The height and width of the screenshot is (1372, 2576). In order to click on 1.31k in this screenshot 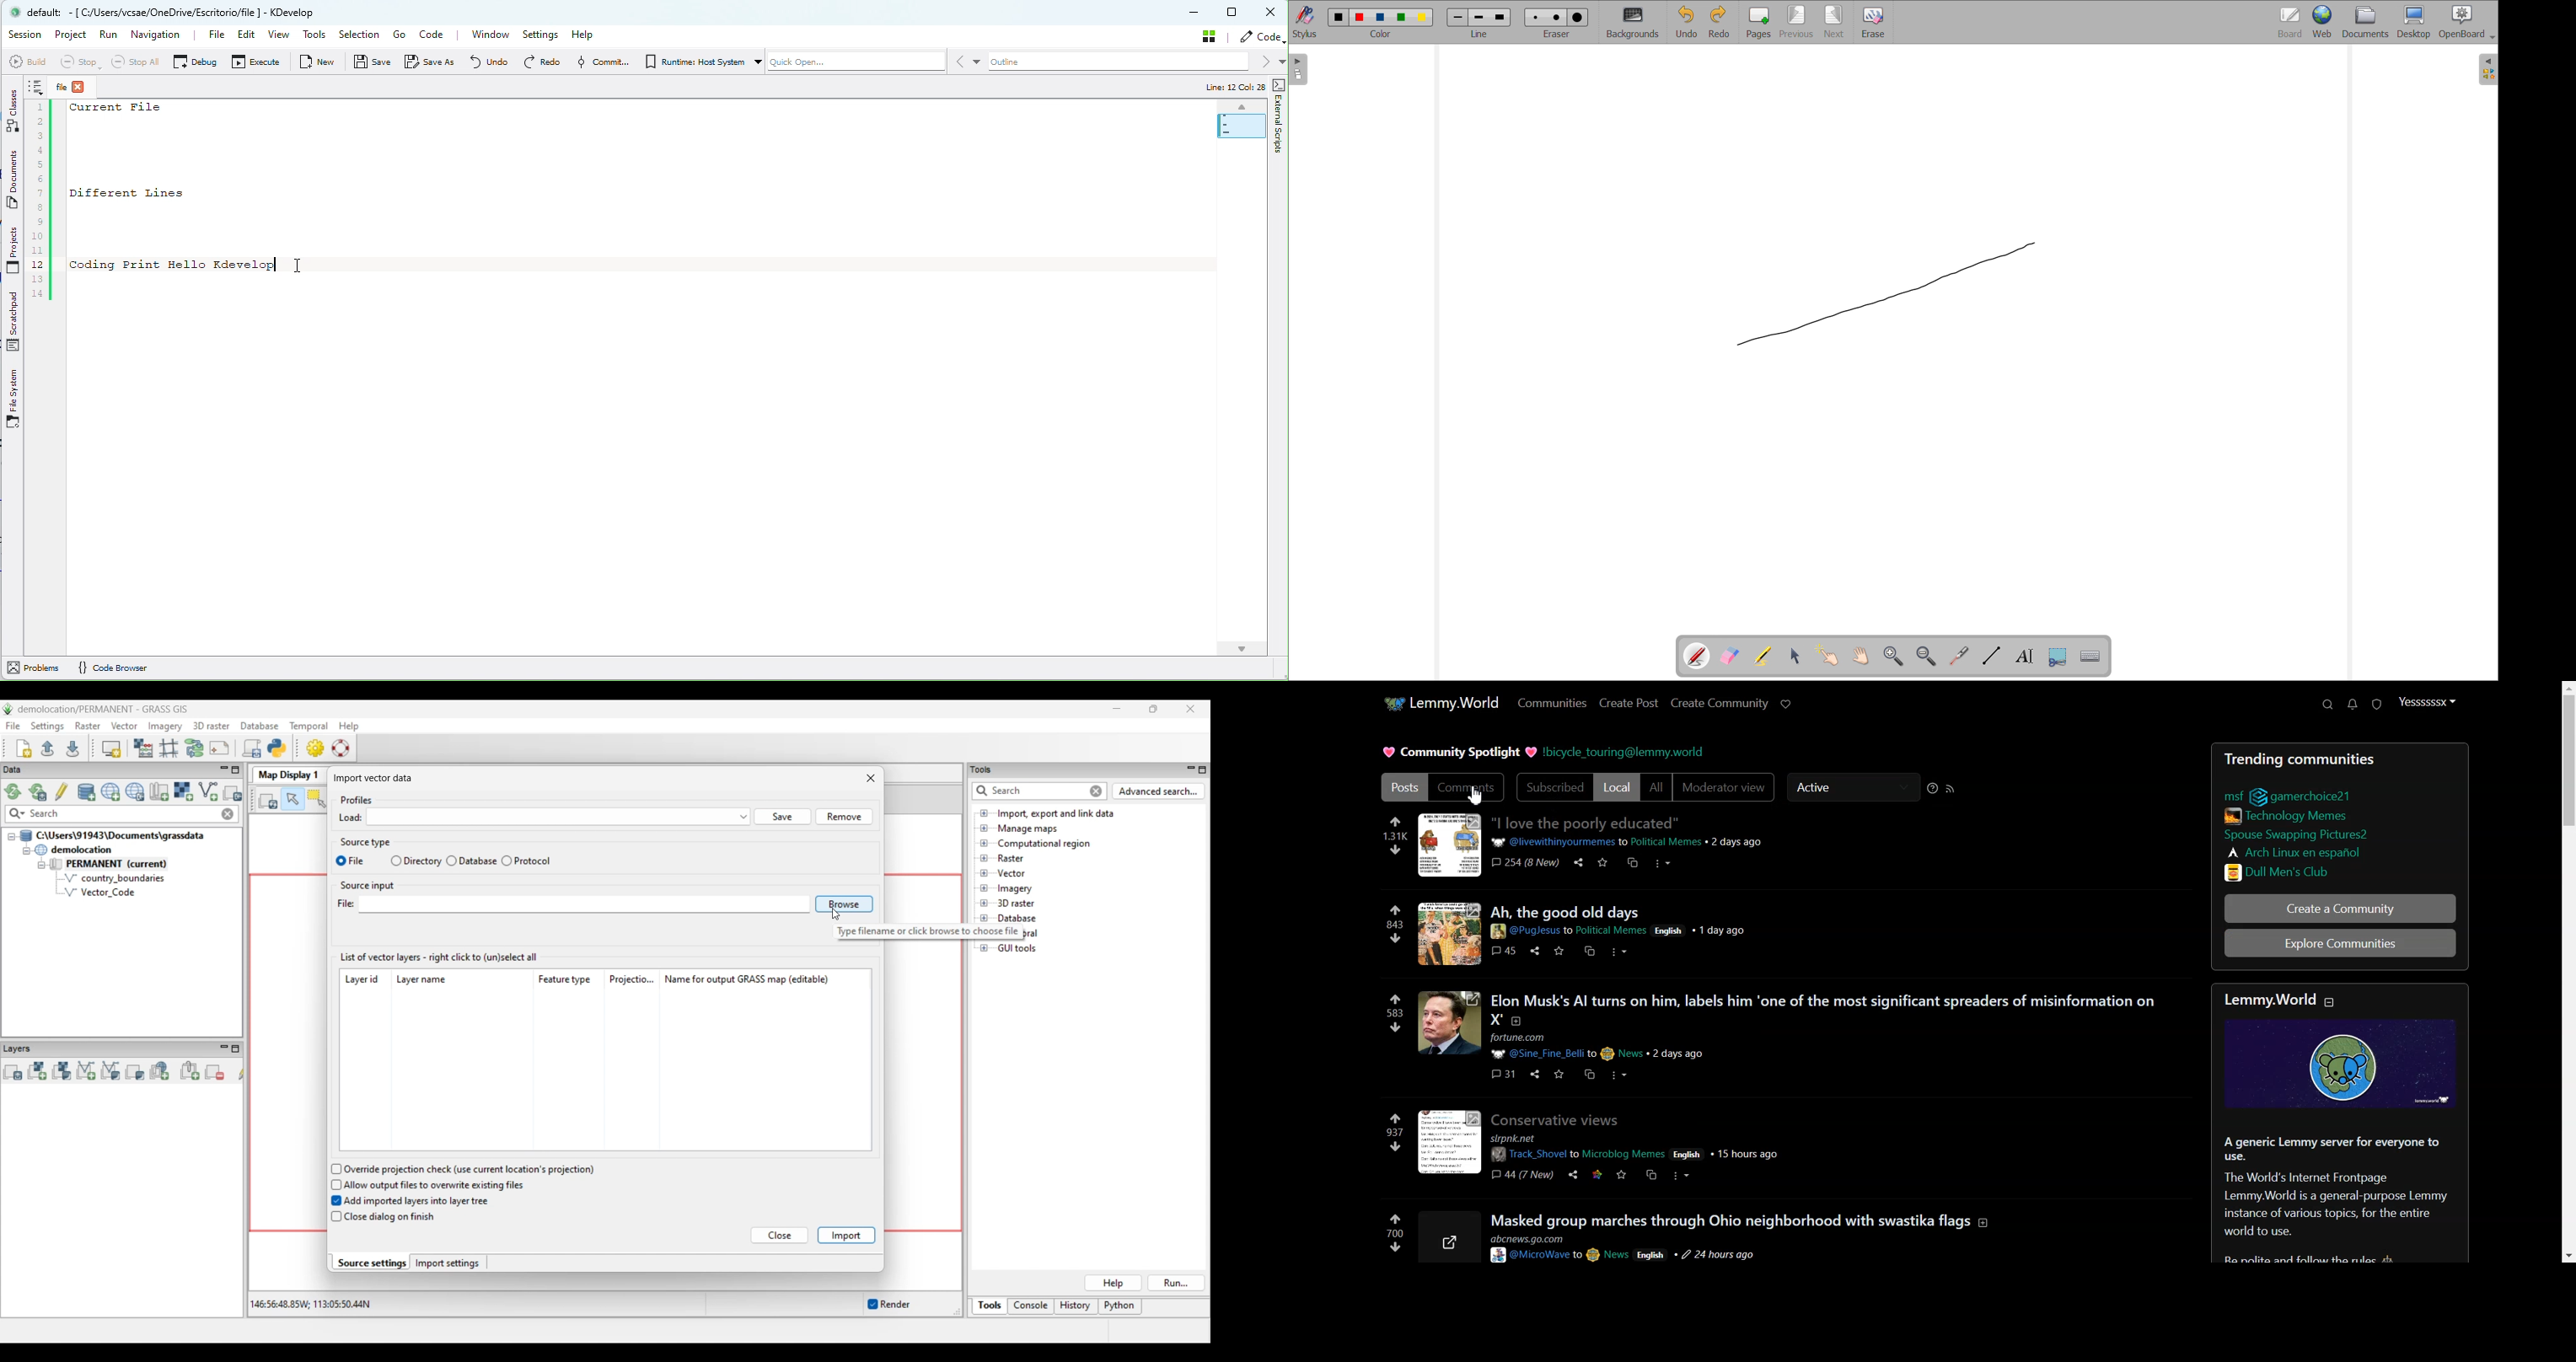, I will do `click(1395, 835)`.